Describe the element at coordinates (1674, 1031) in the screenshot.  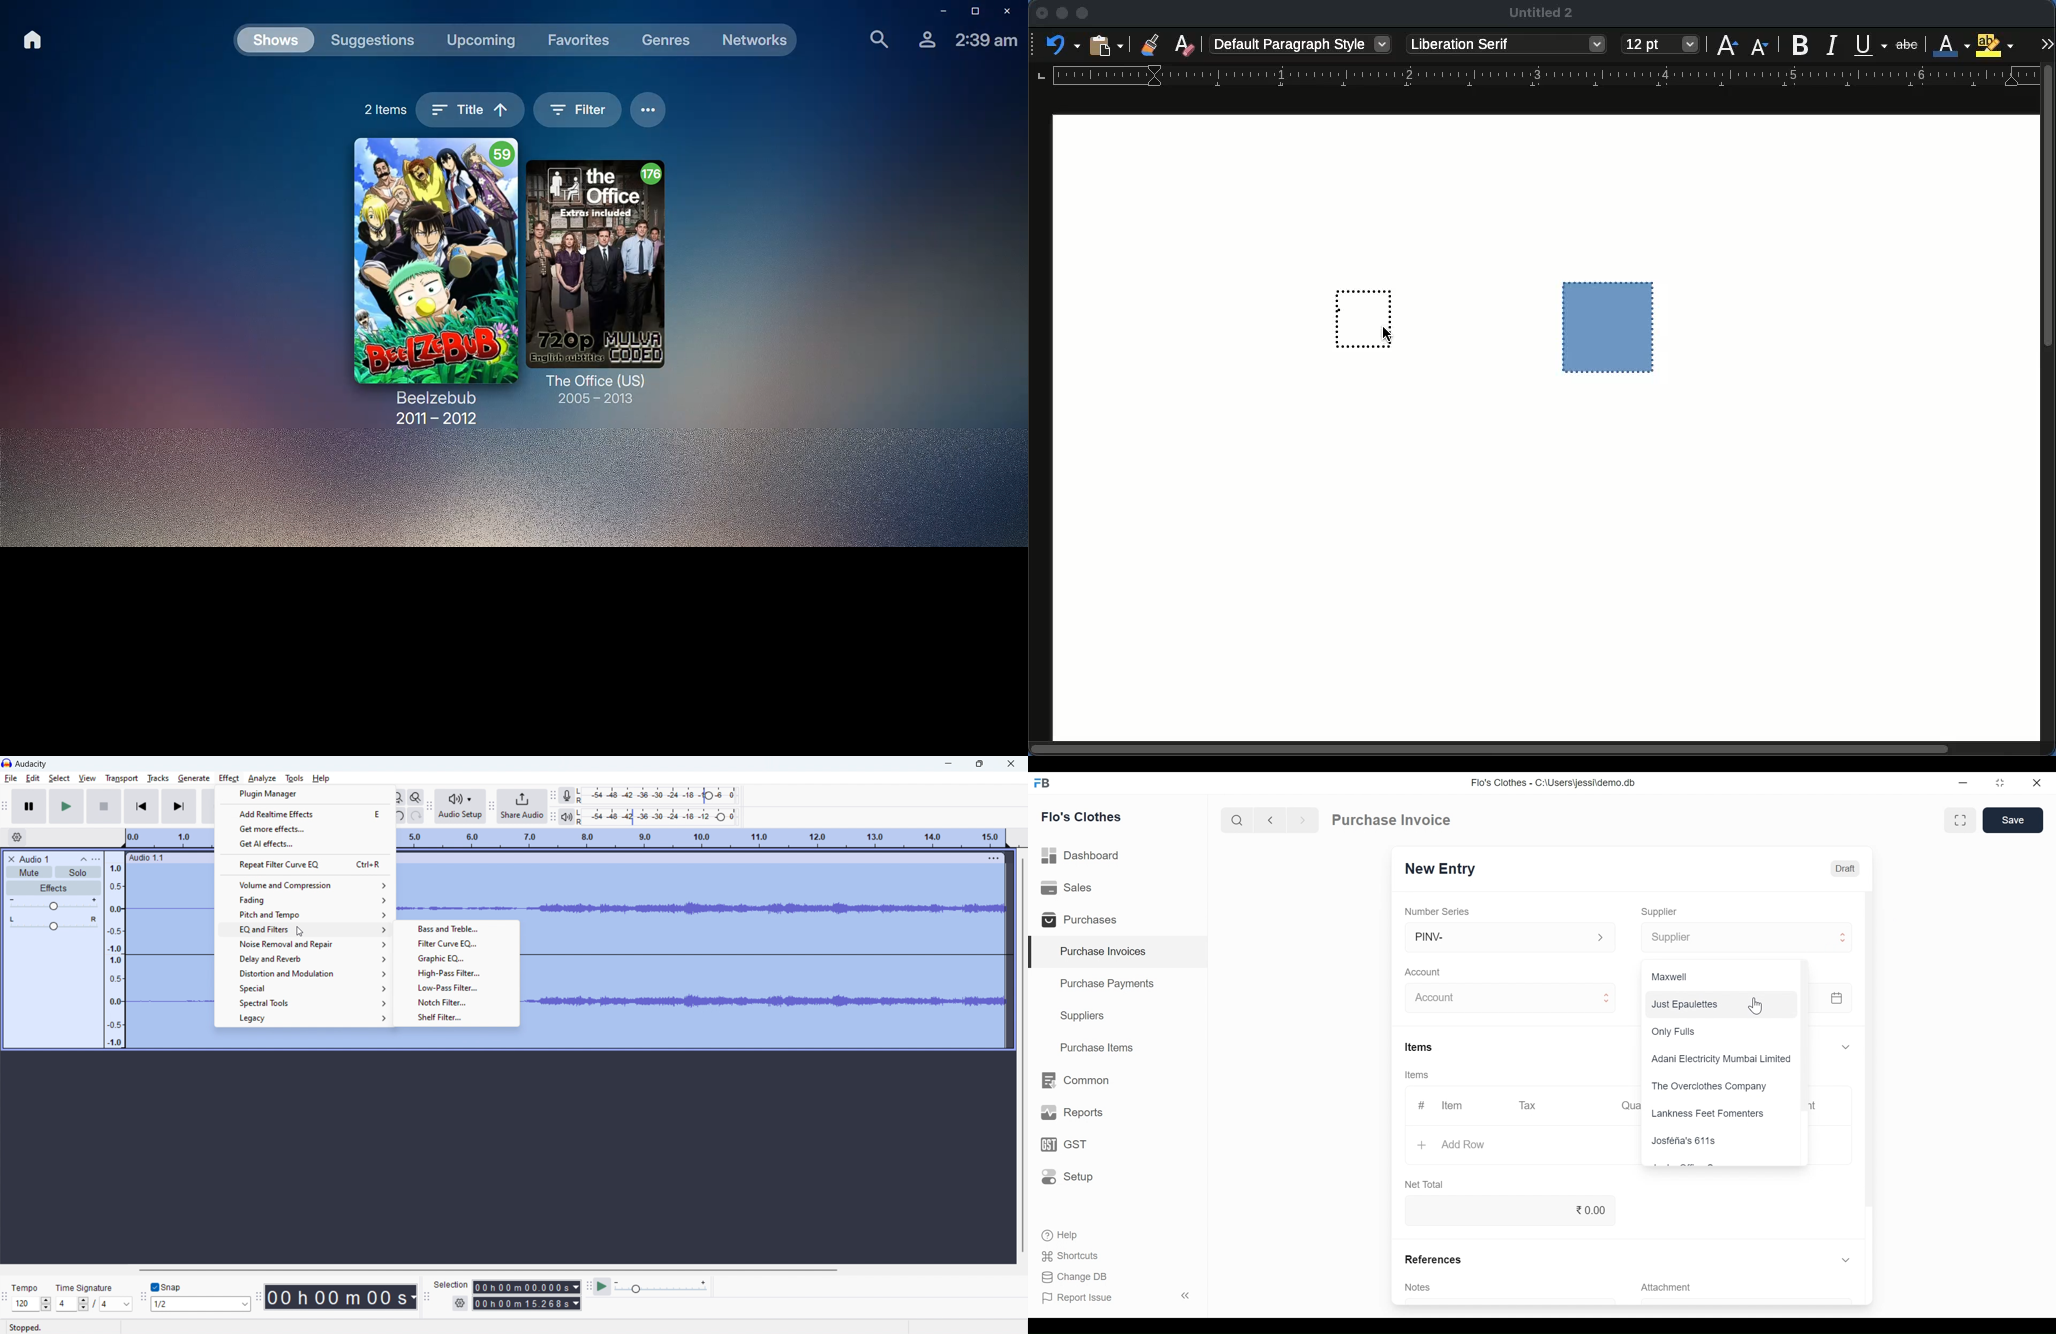
I see `Only Fulls` at that location.